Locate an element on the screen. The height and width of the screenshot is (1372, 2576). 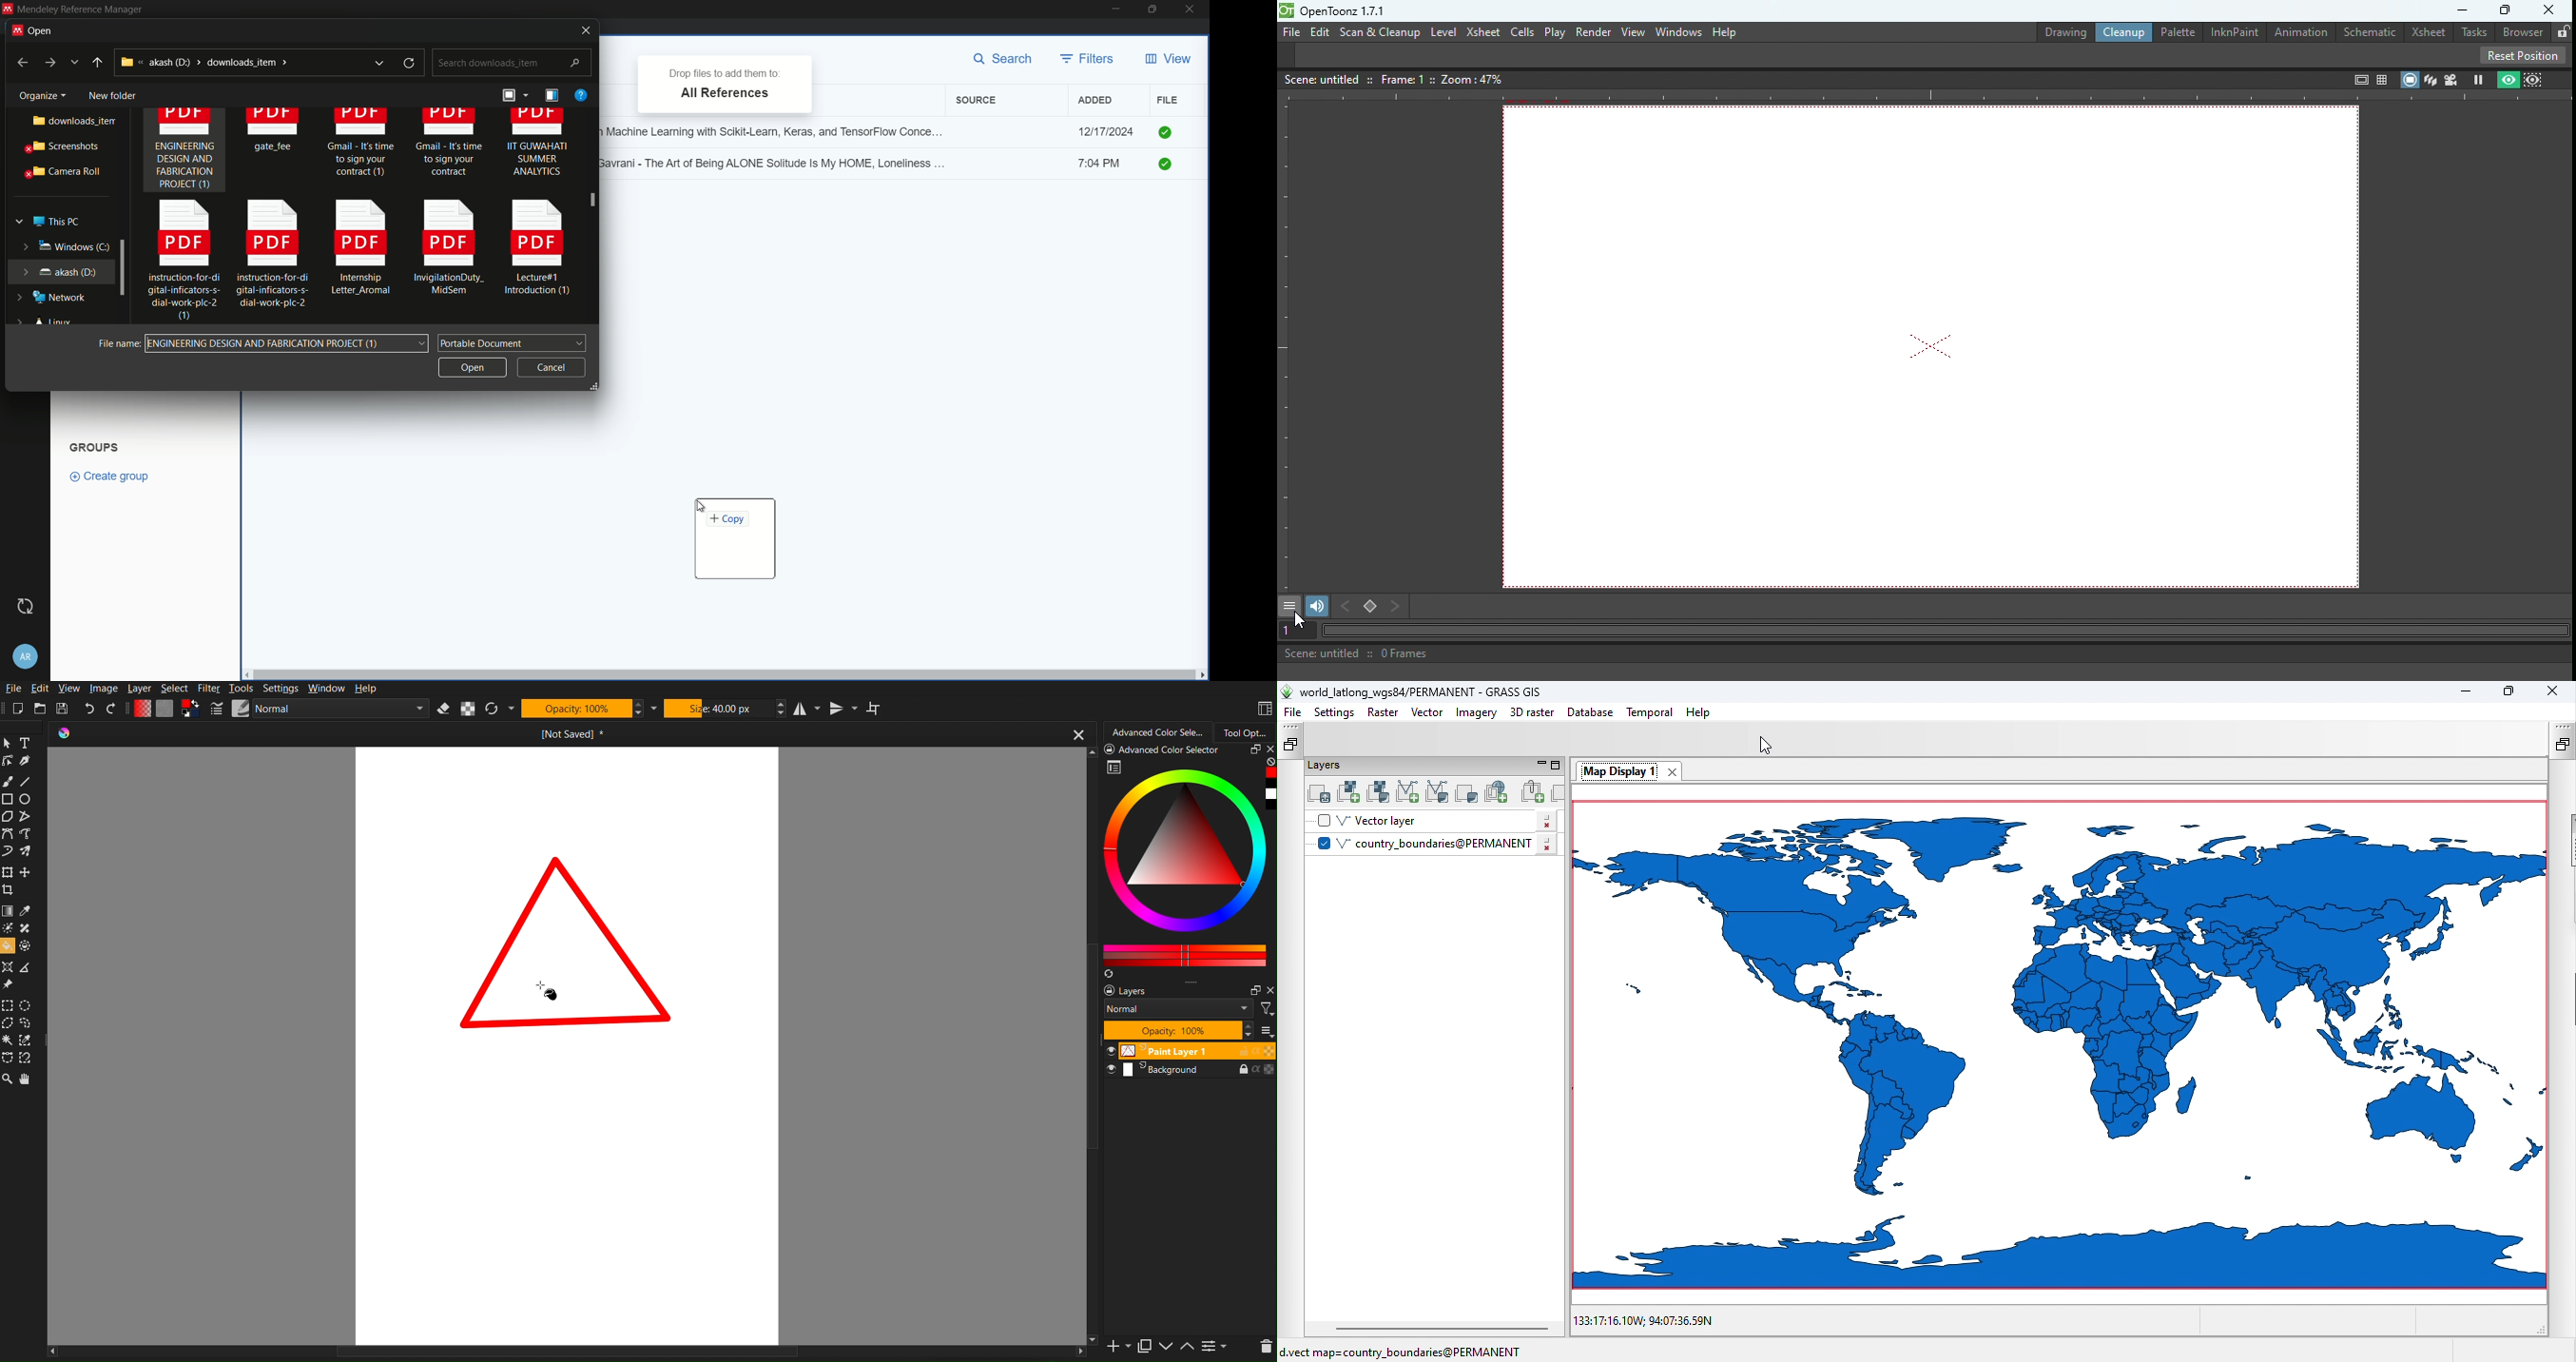
downloads_item.. is located at coordinates (64, 121).